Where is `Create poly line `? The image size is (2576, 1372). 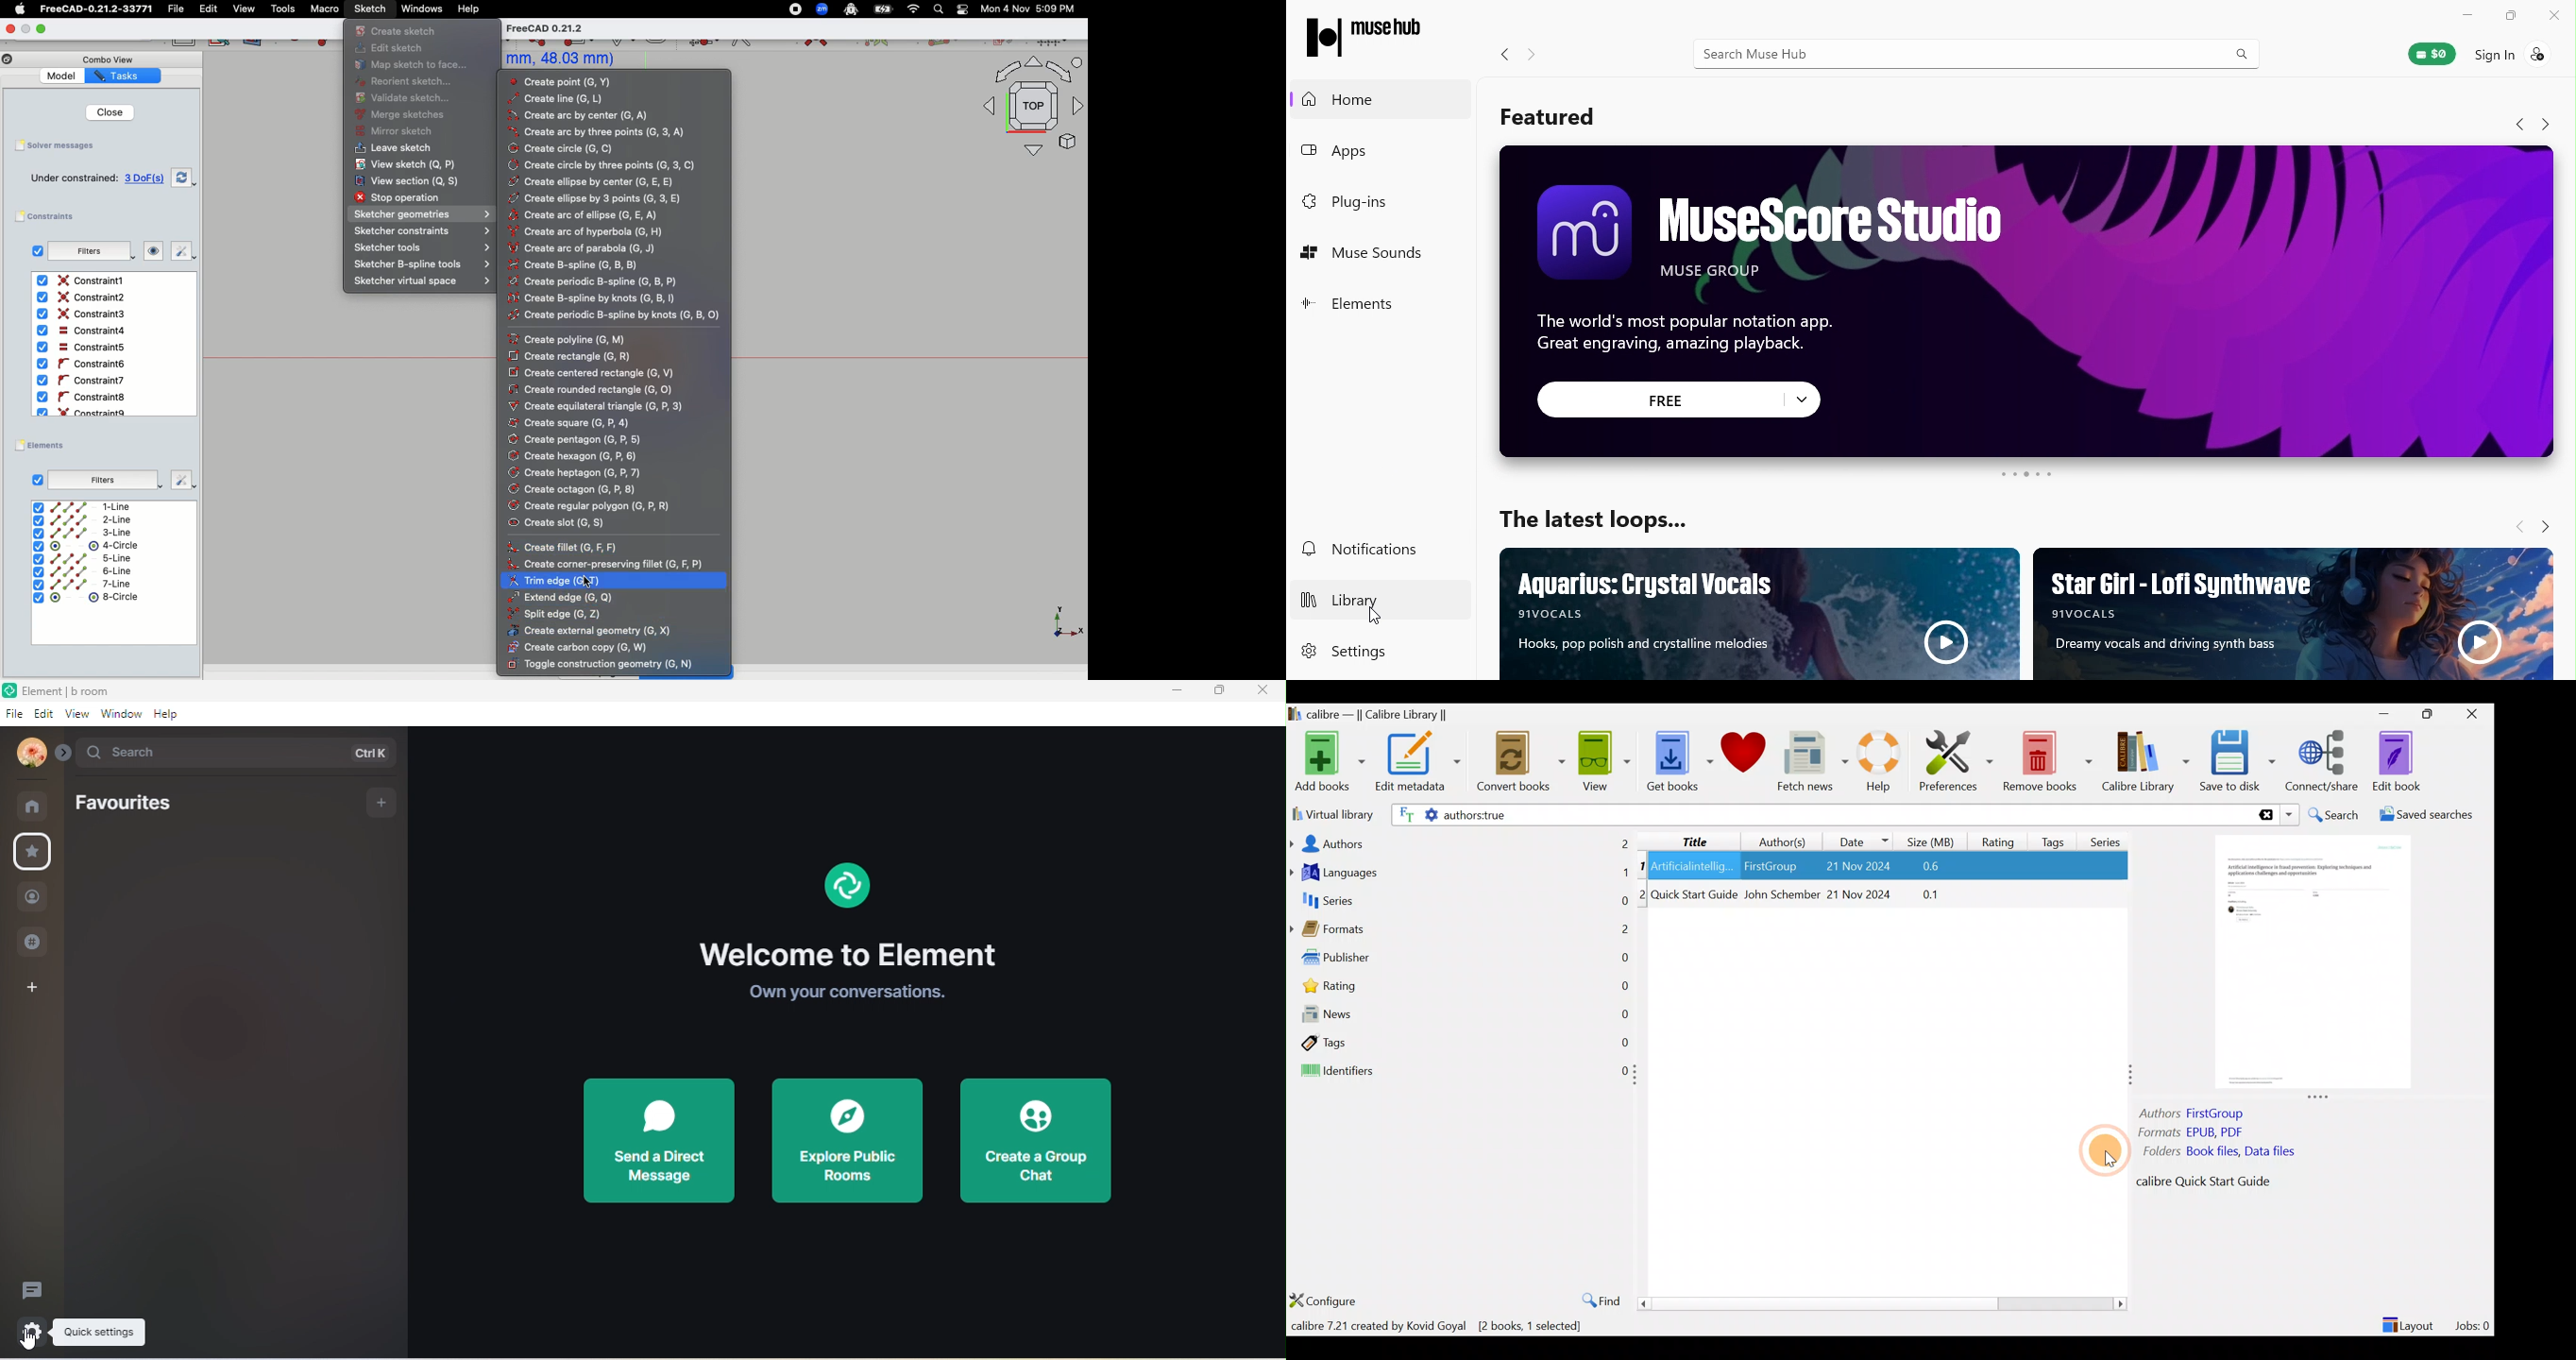
Create poly line  is located at coordinates (570, 339).